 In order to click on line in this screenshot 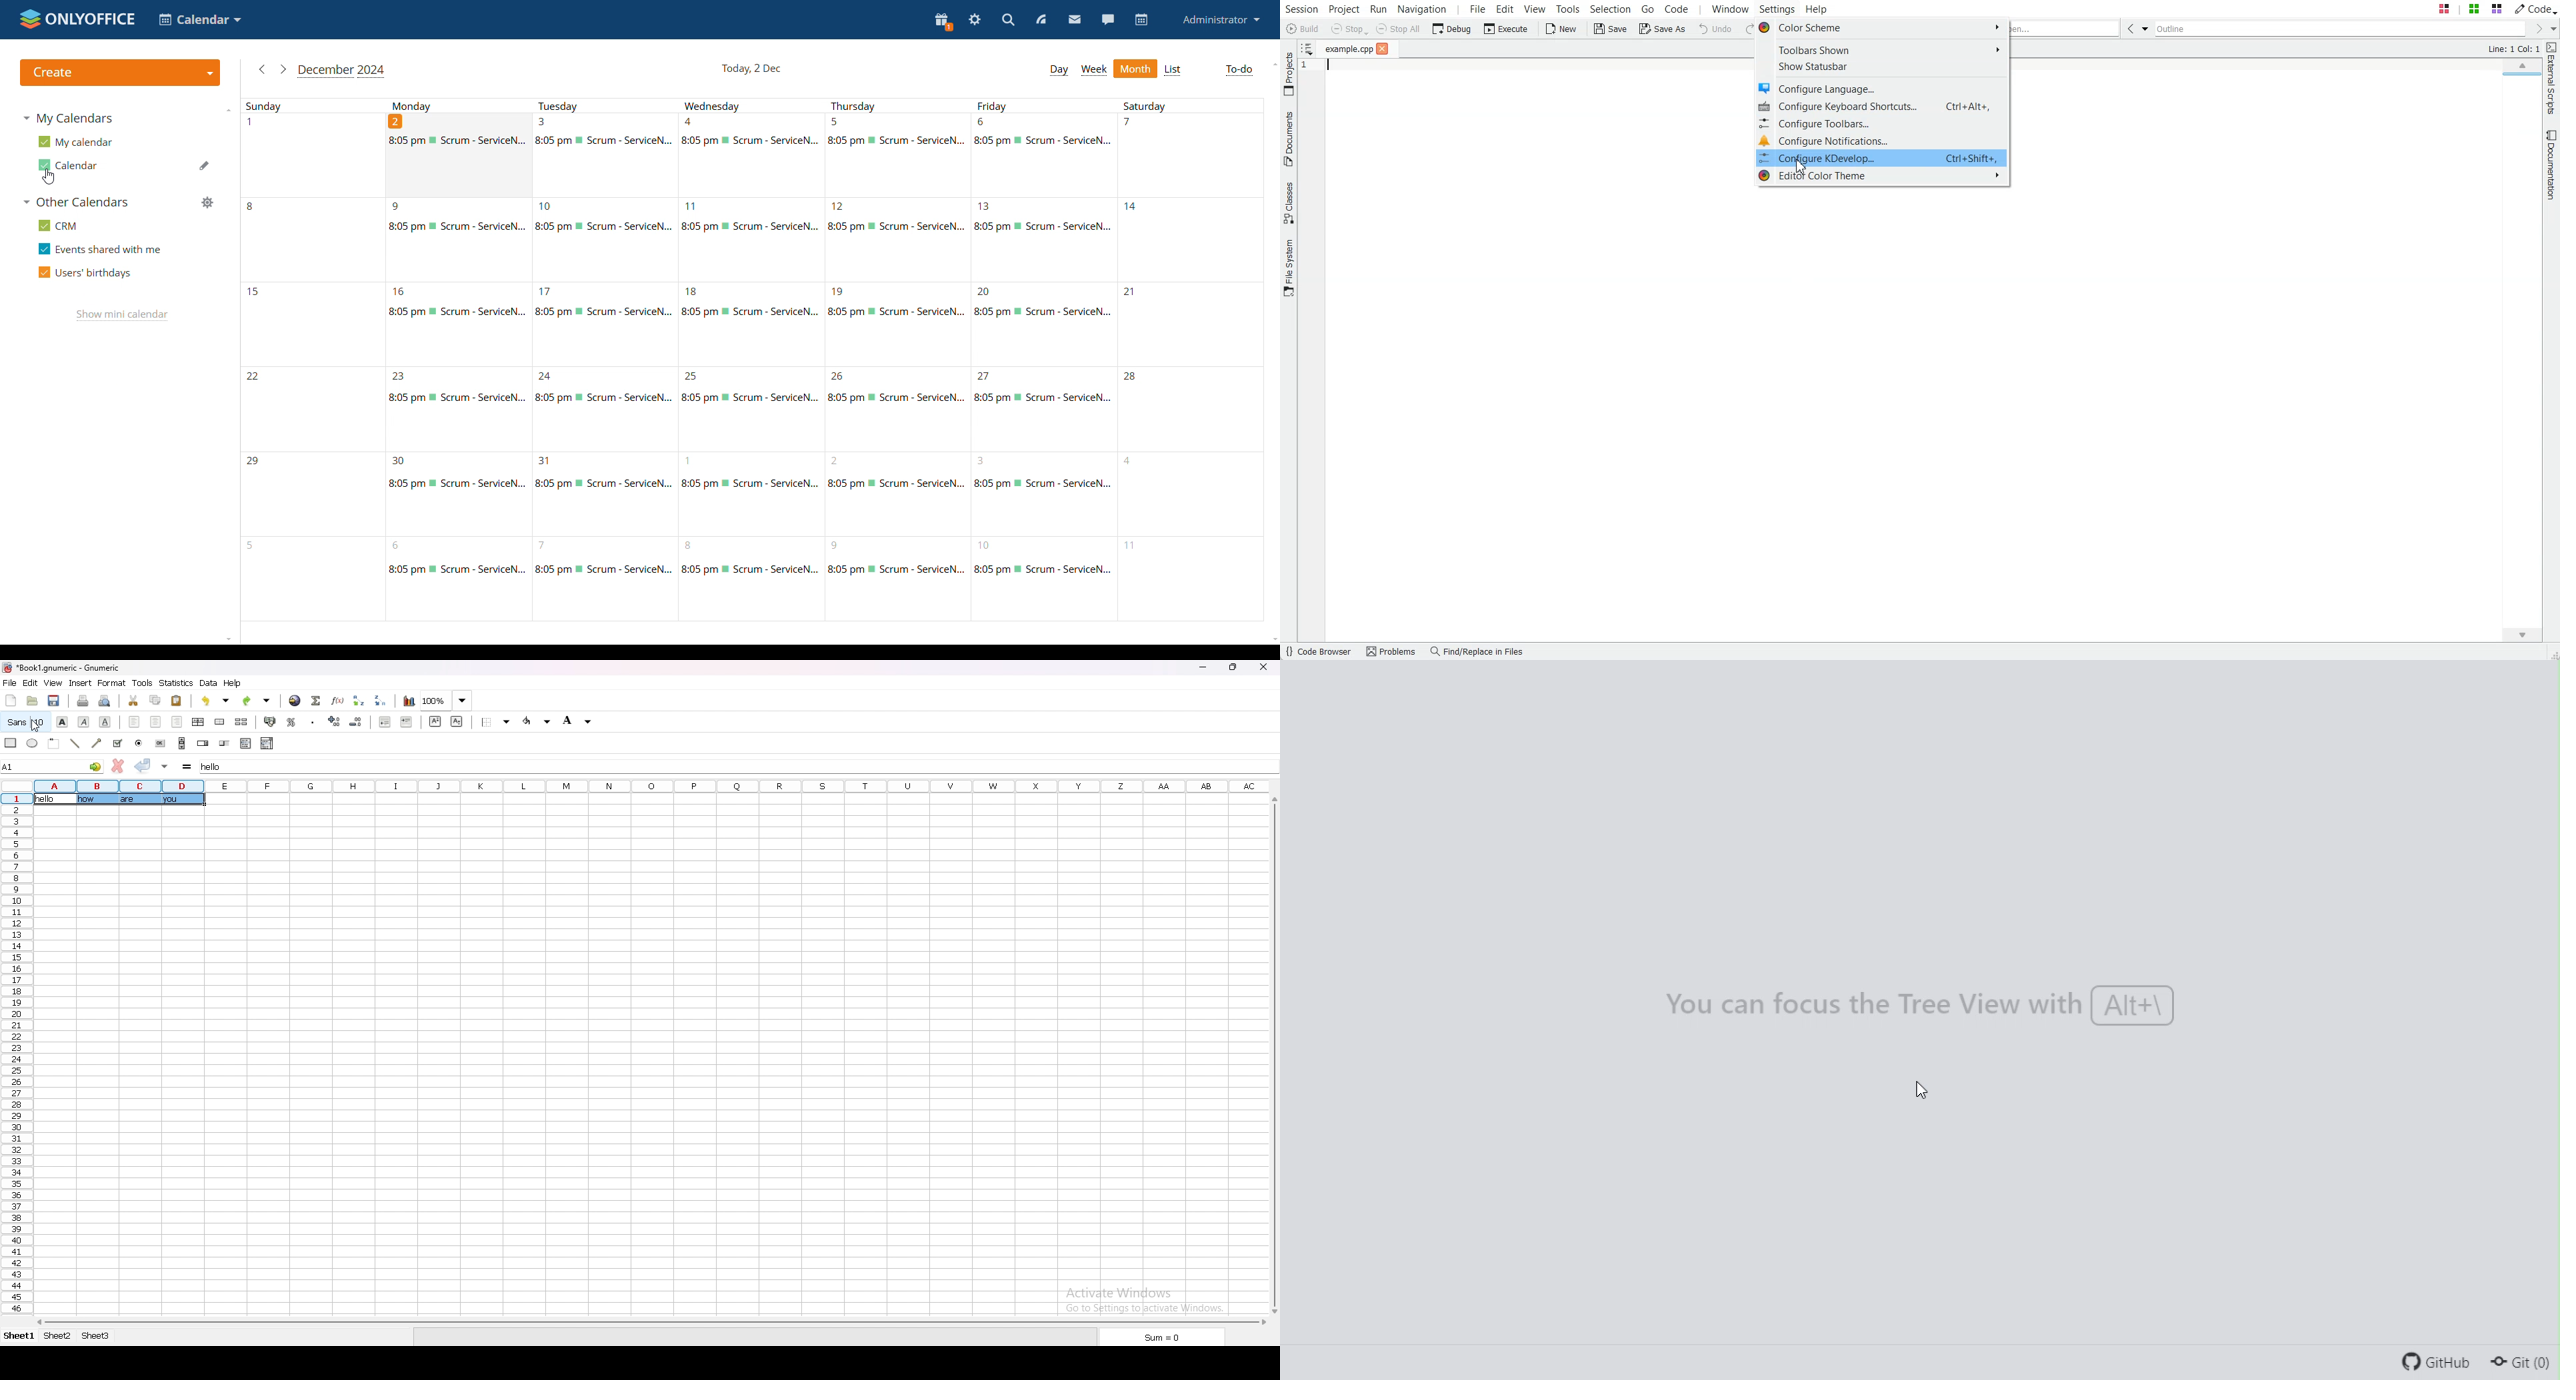, I will do `click(75, 744)`.